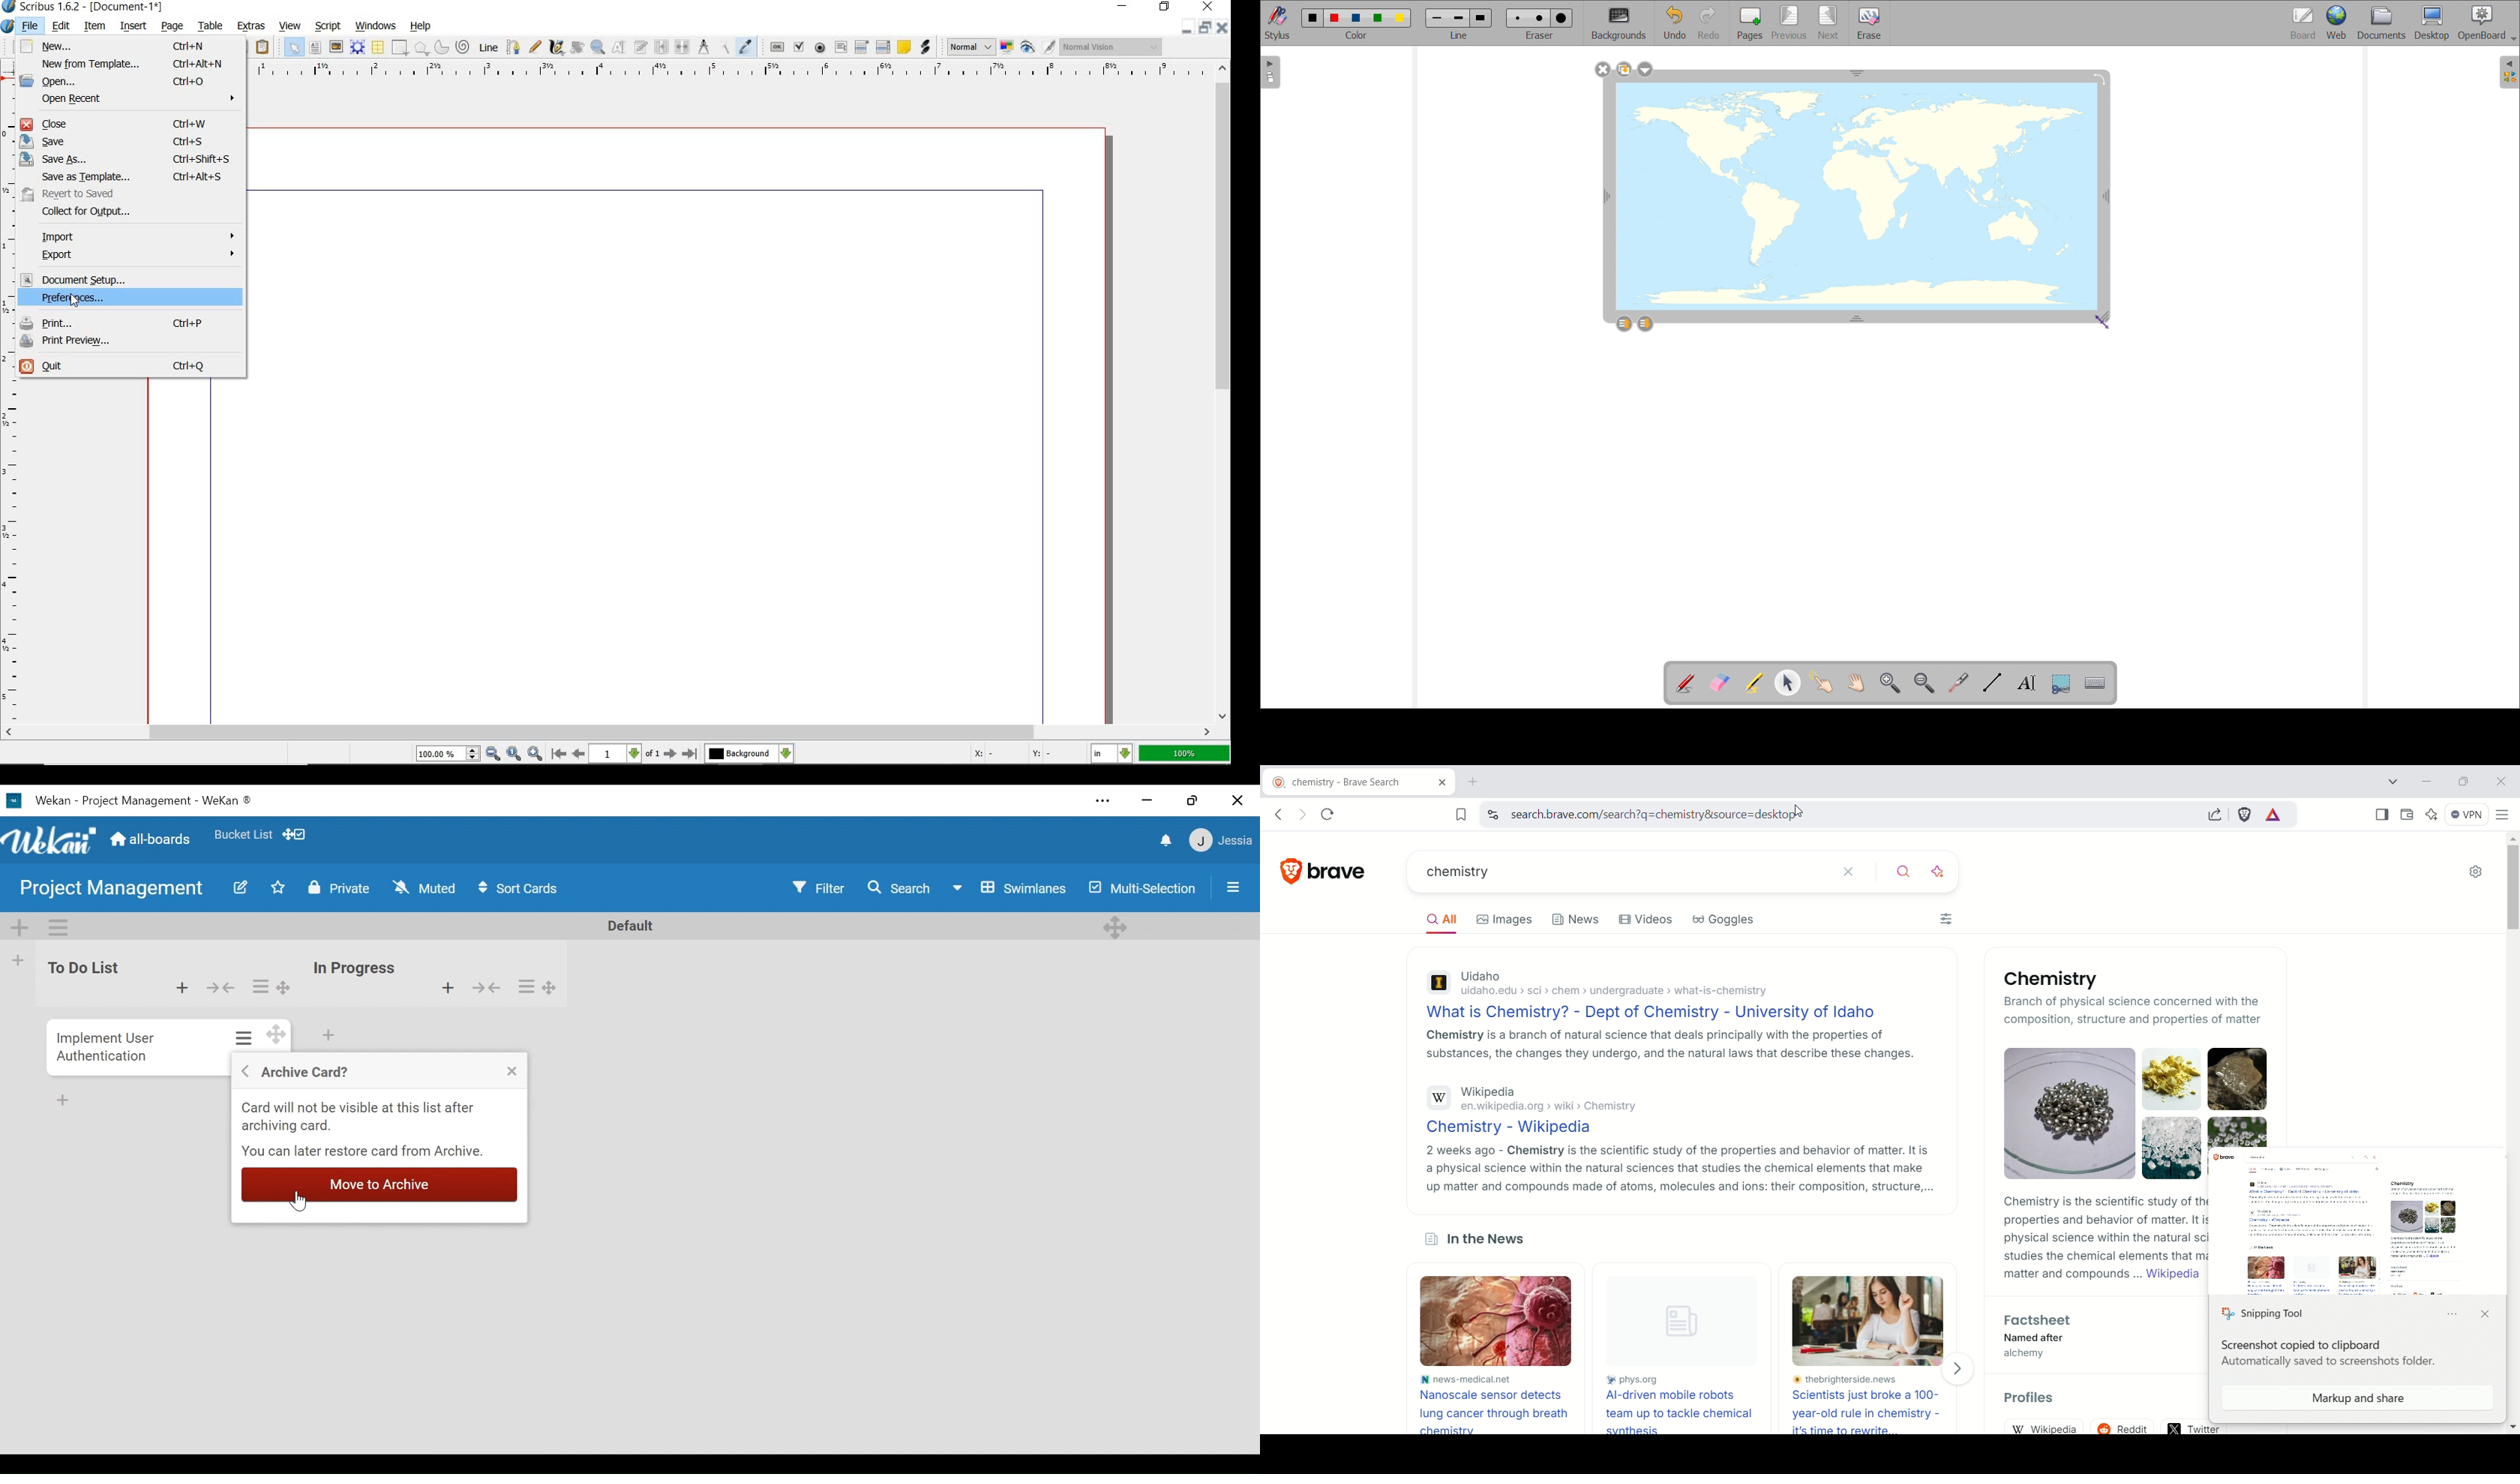 Image resolution: width=2520 pixels, height=1484 pixels. Describe the element at coordinates (58, 928) in the screenshot. I see `Swimlane actions` at that location.